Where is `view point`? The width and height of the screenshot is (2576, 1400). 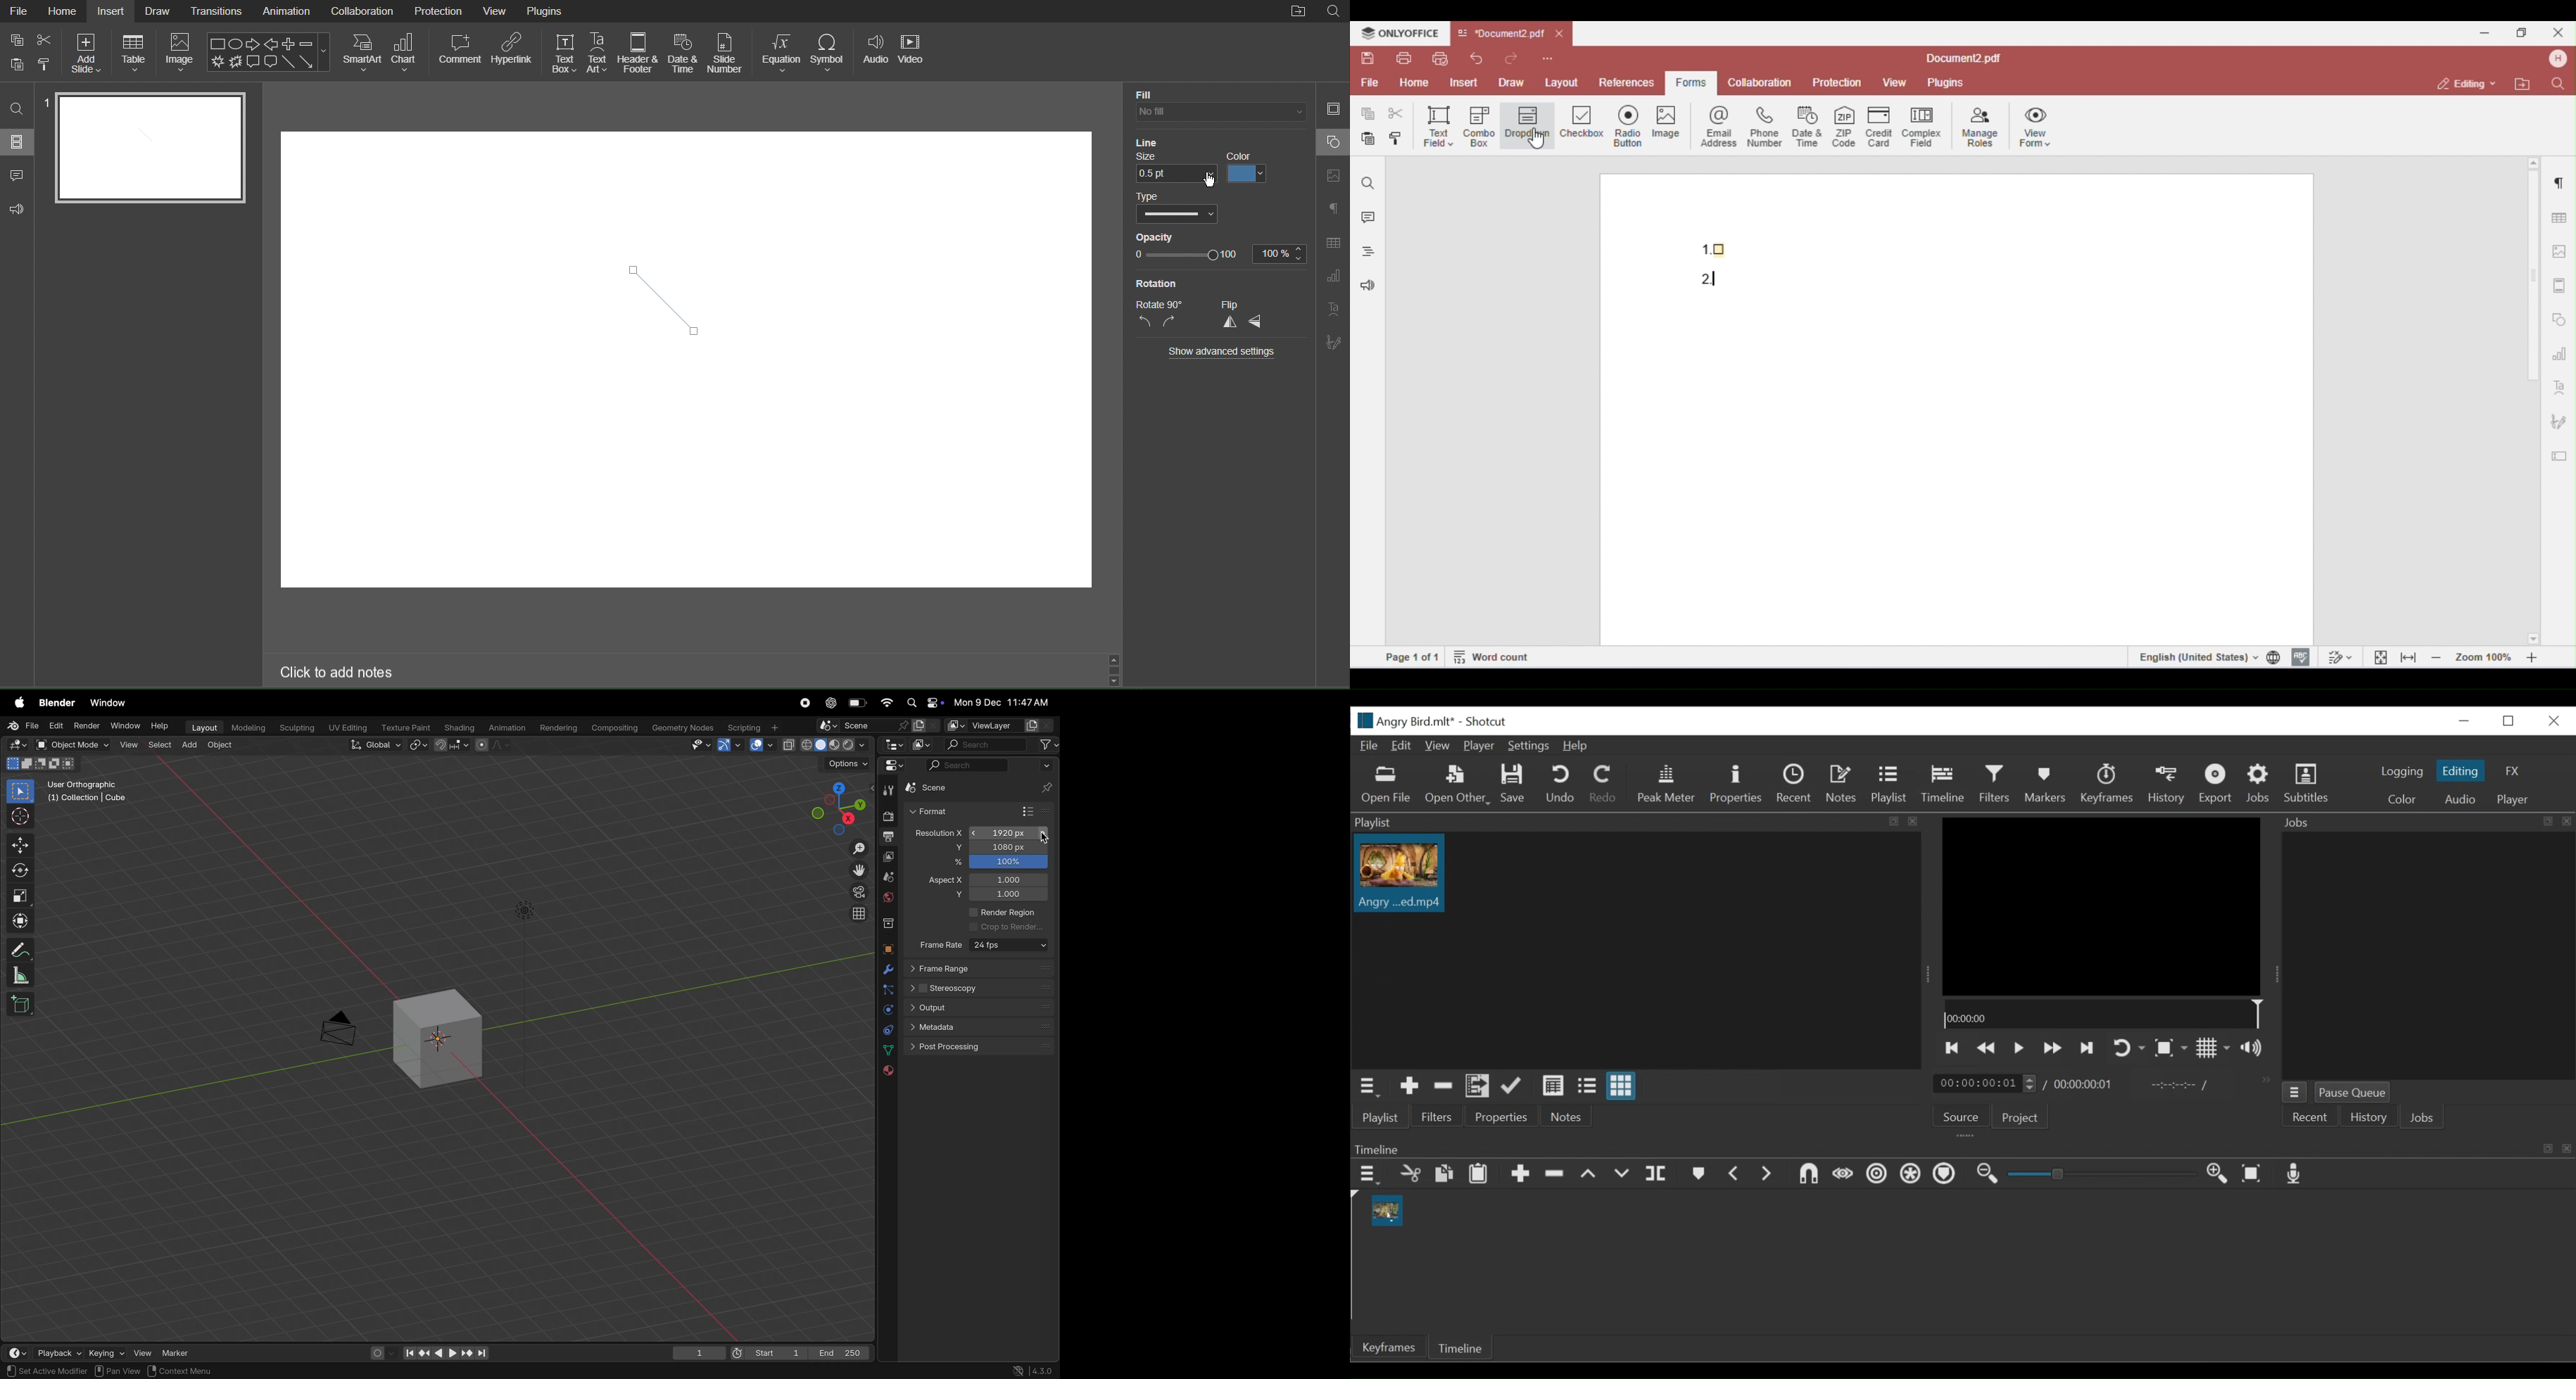 view point is located at coordinates (840, 806).